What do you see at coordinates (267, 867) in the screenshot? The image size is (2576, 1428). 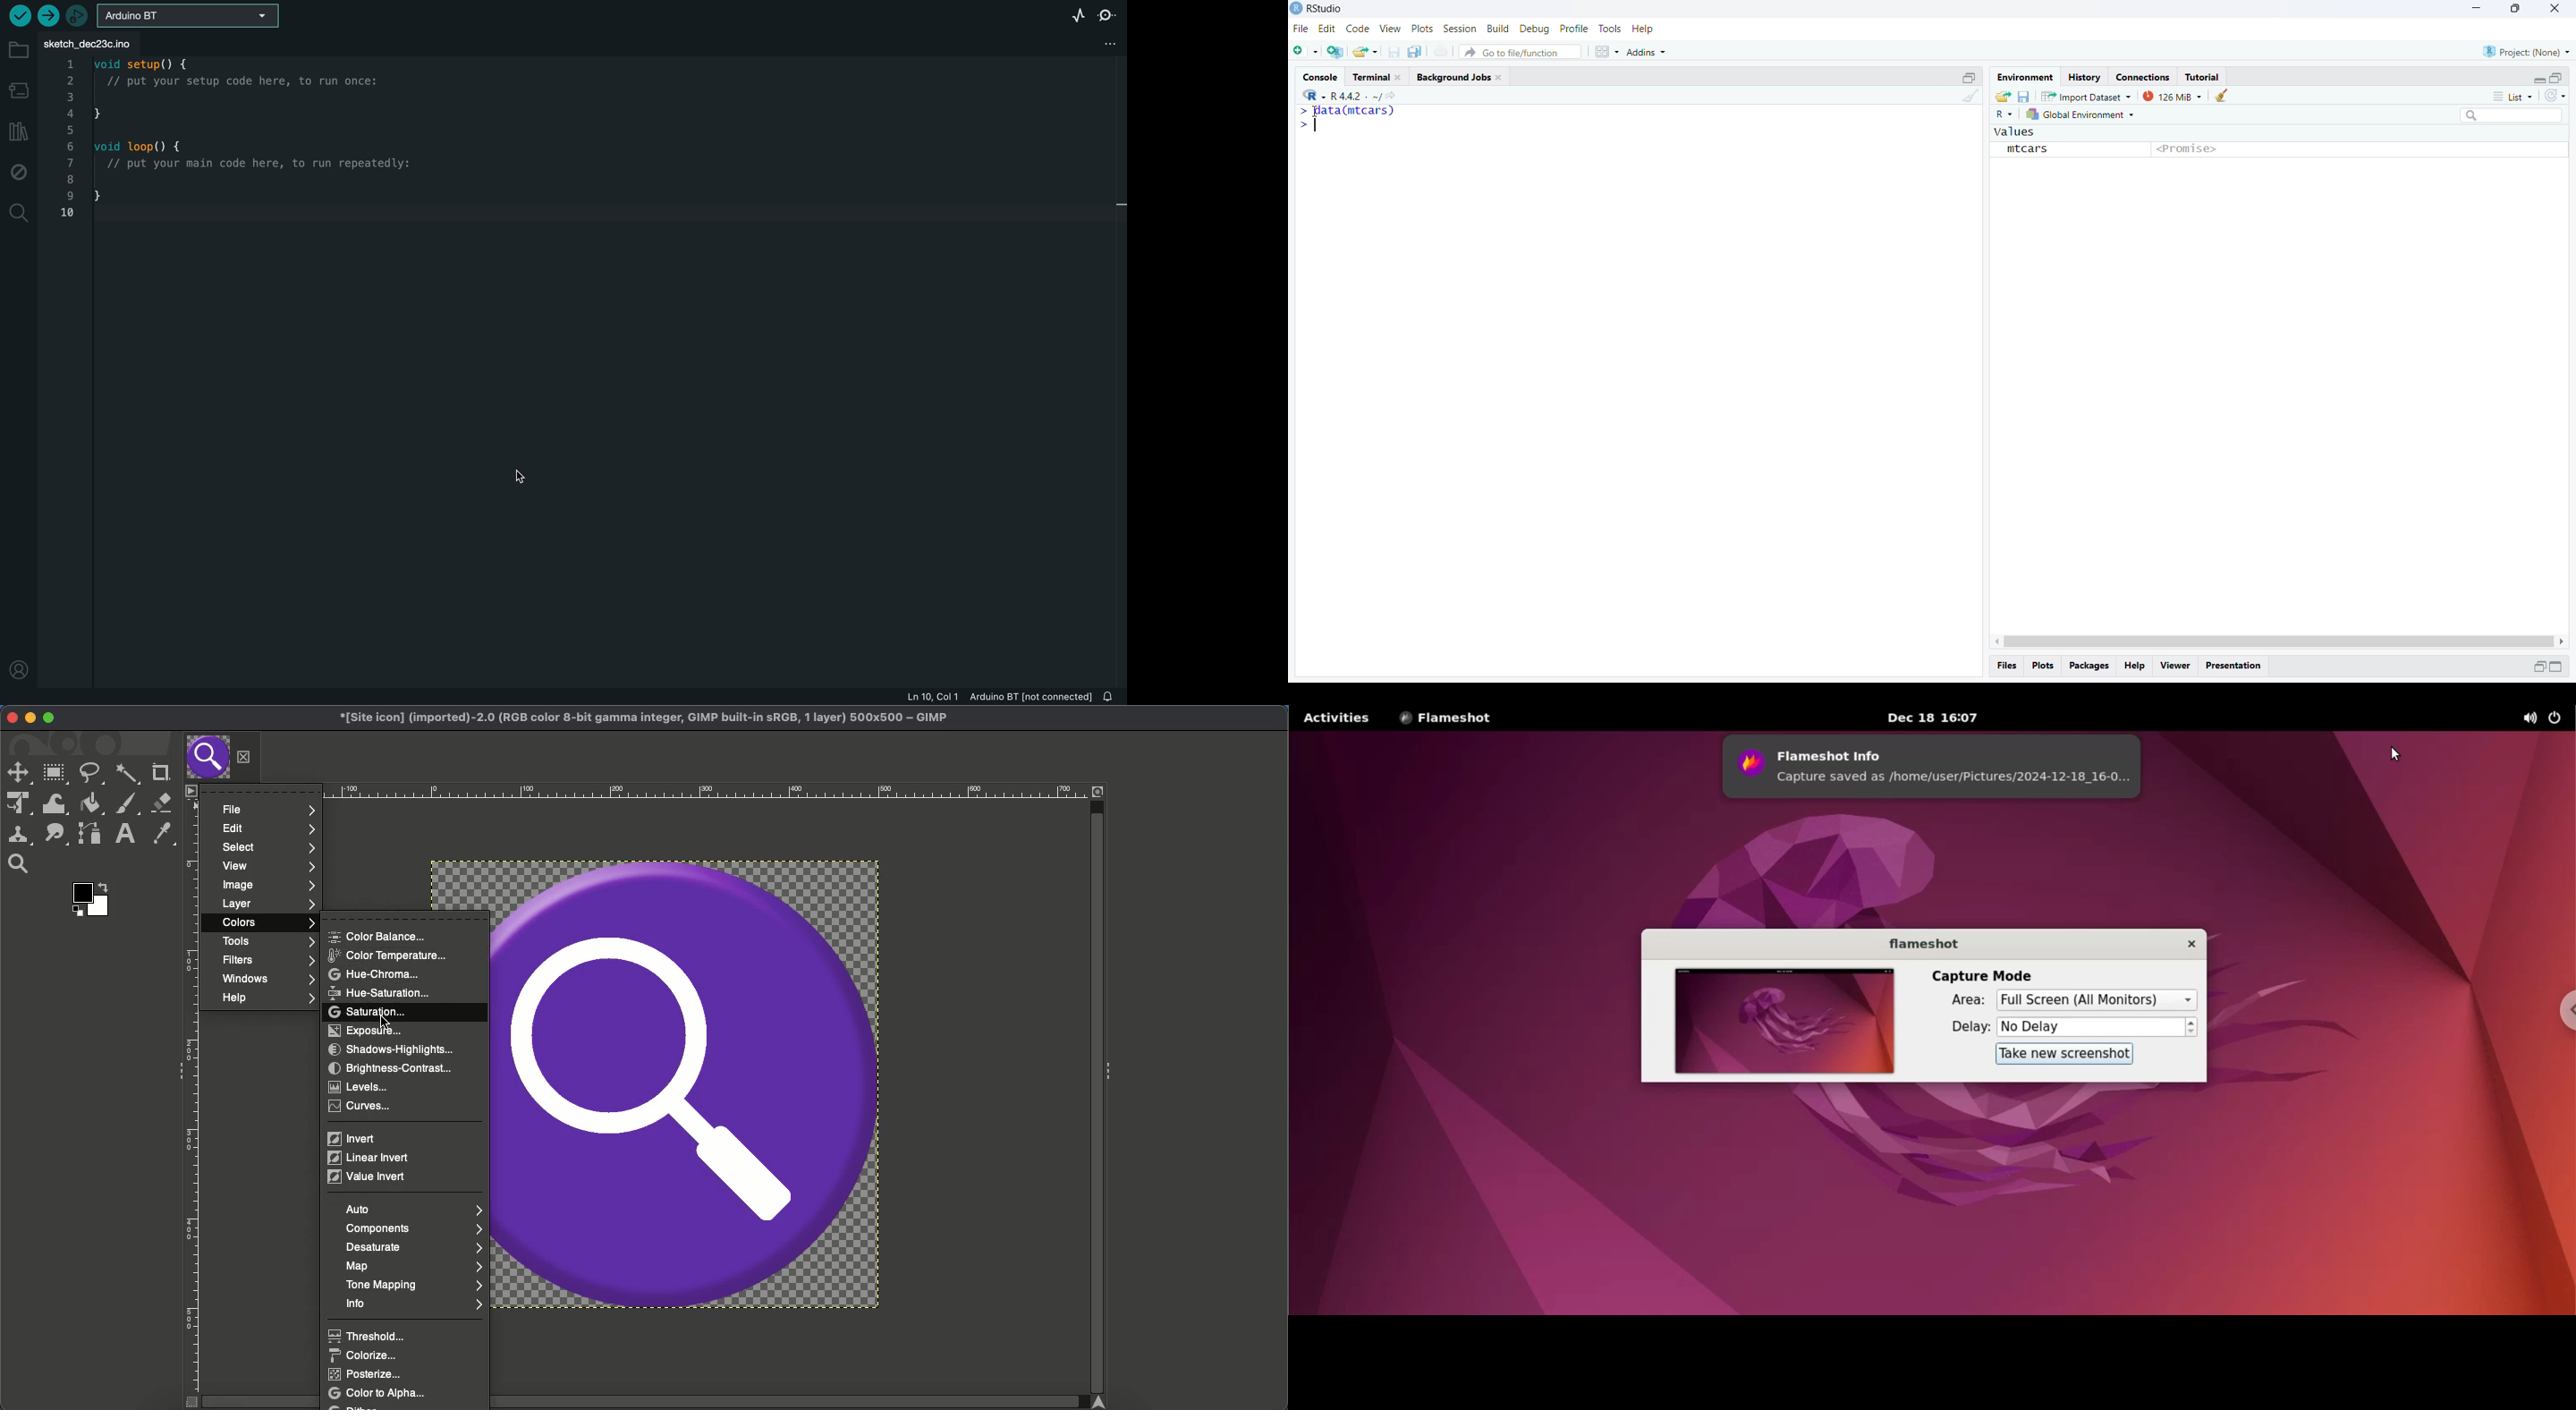 I see `View` at bounding box center [267, 867].